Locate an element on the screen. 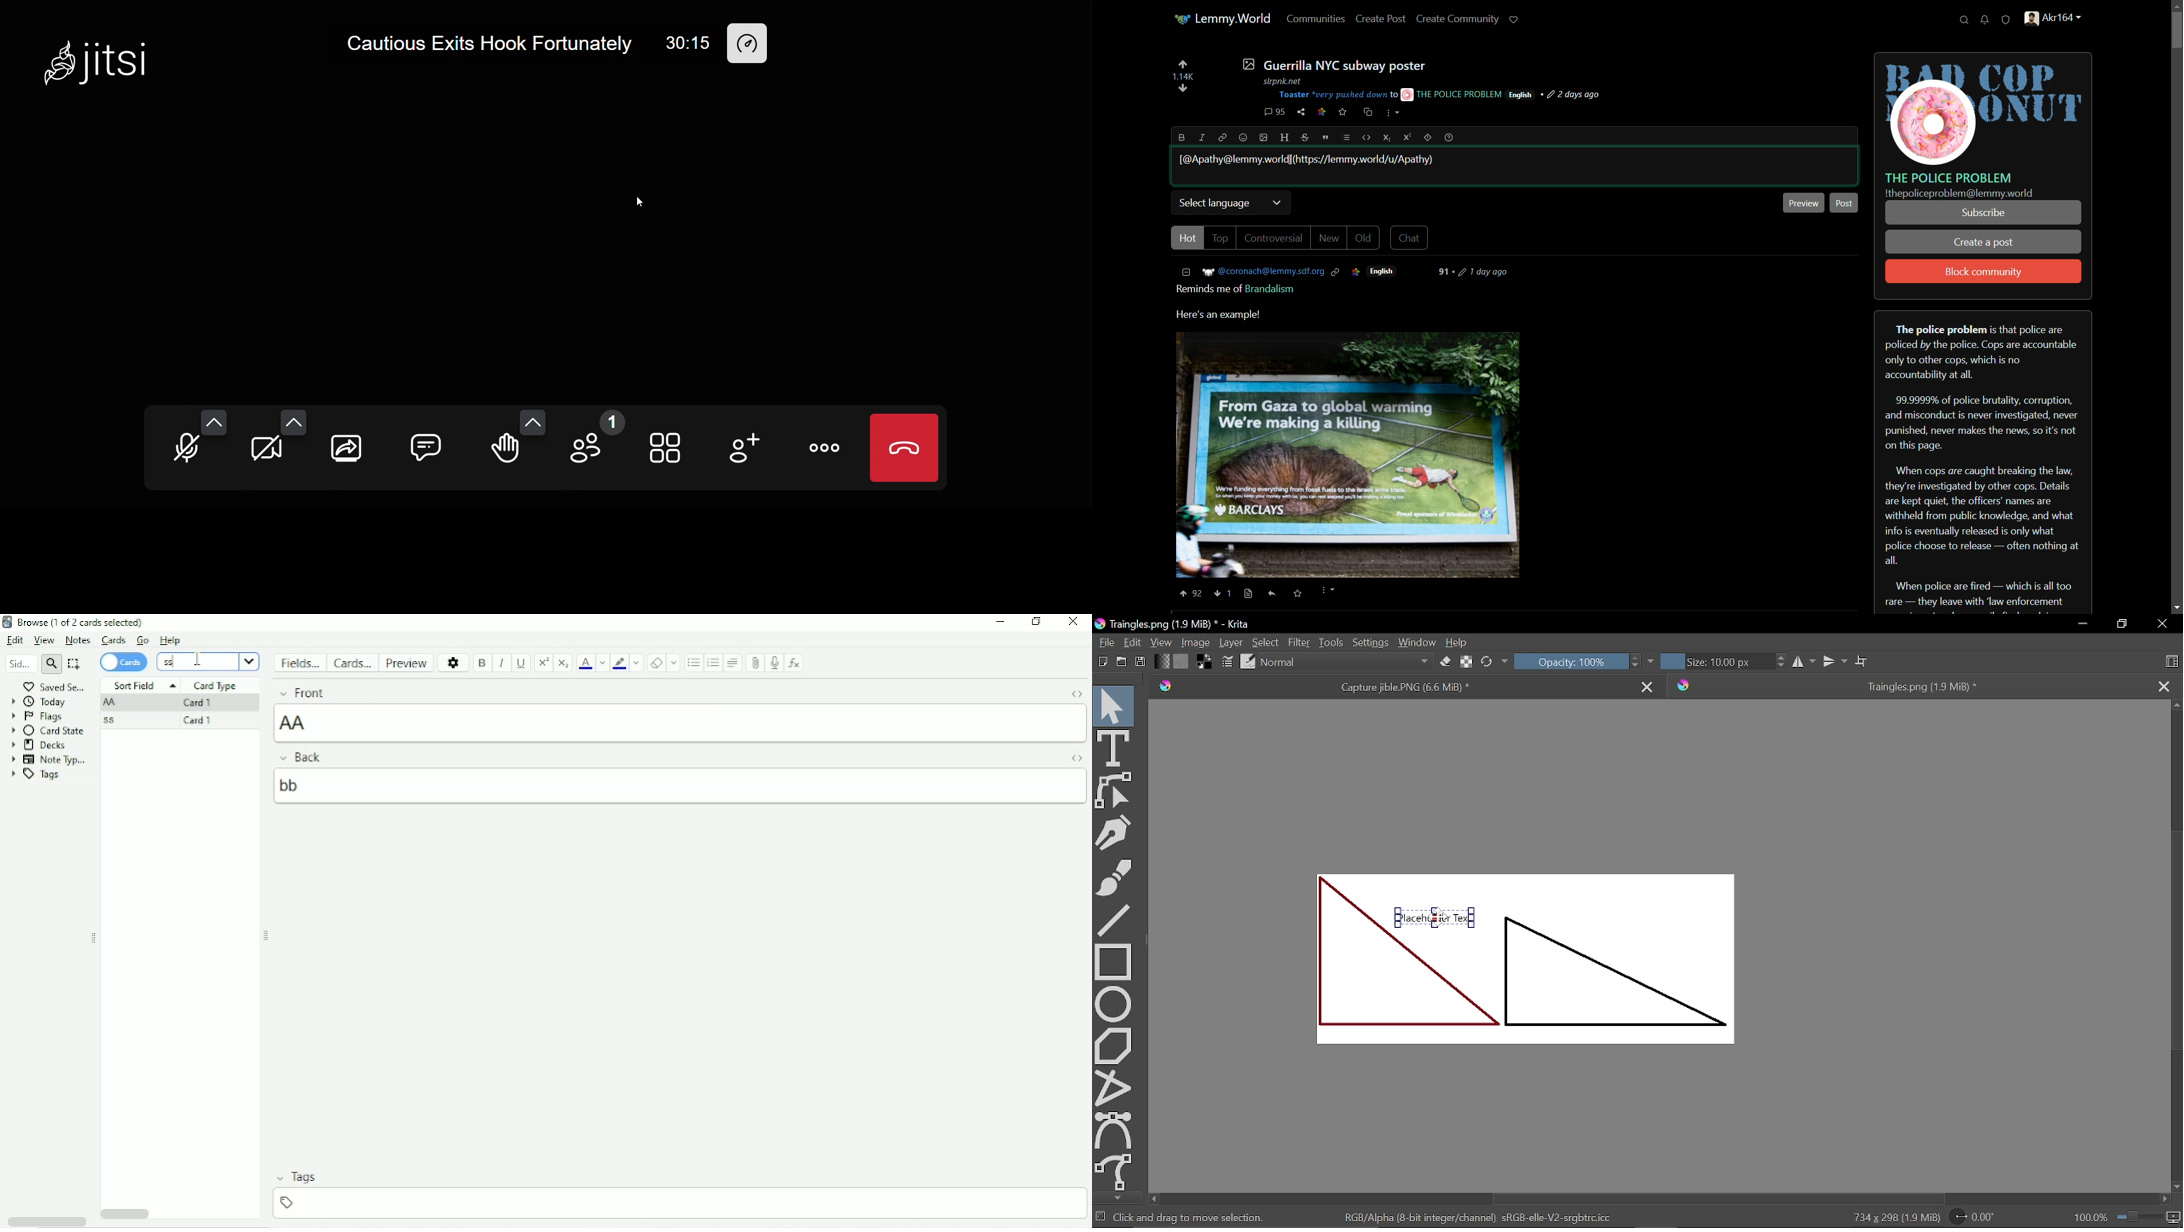 The width and height of the screenshot is (2184, 1232). Help is located at coordinates (171, 641).